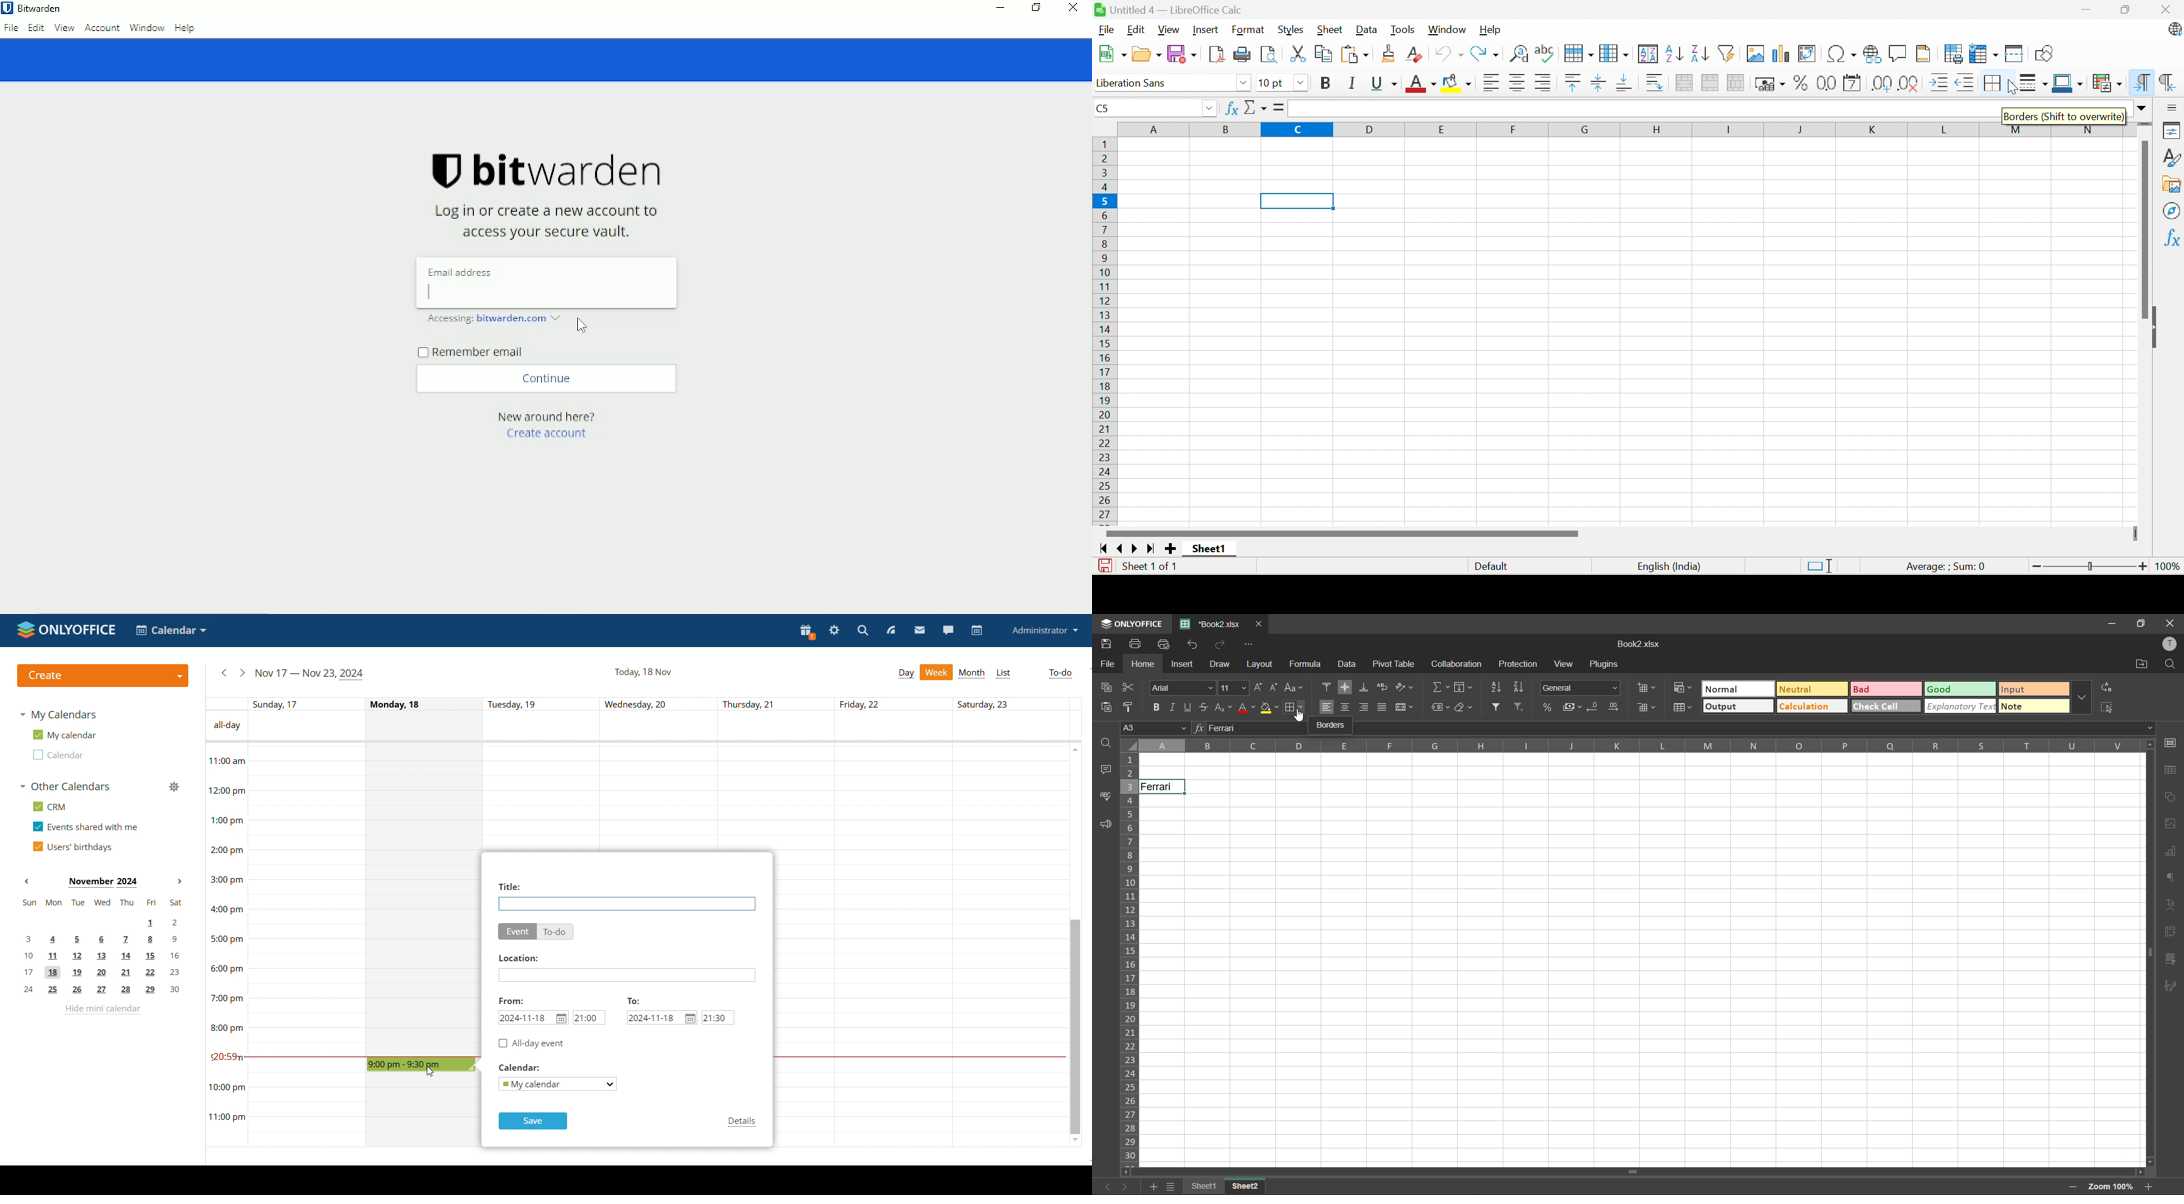 Image resolution: width=2184 pixels, height=1204 pixels. I want to click on Sidebar settings, so click(2173, 107).